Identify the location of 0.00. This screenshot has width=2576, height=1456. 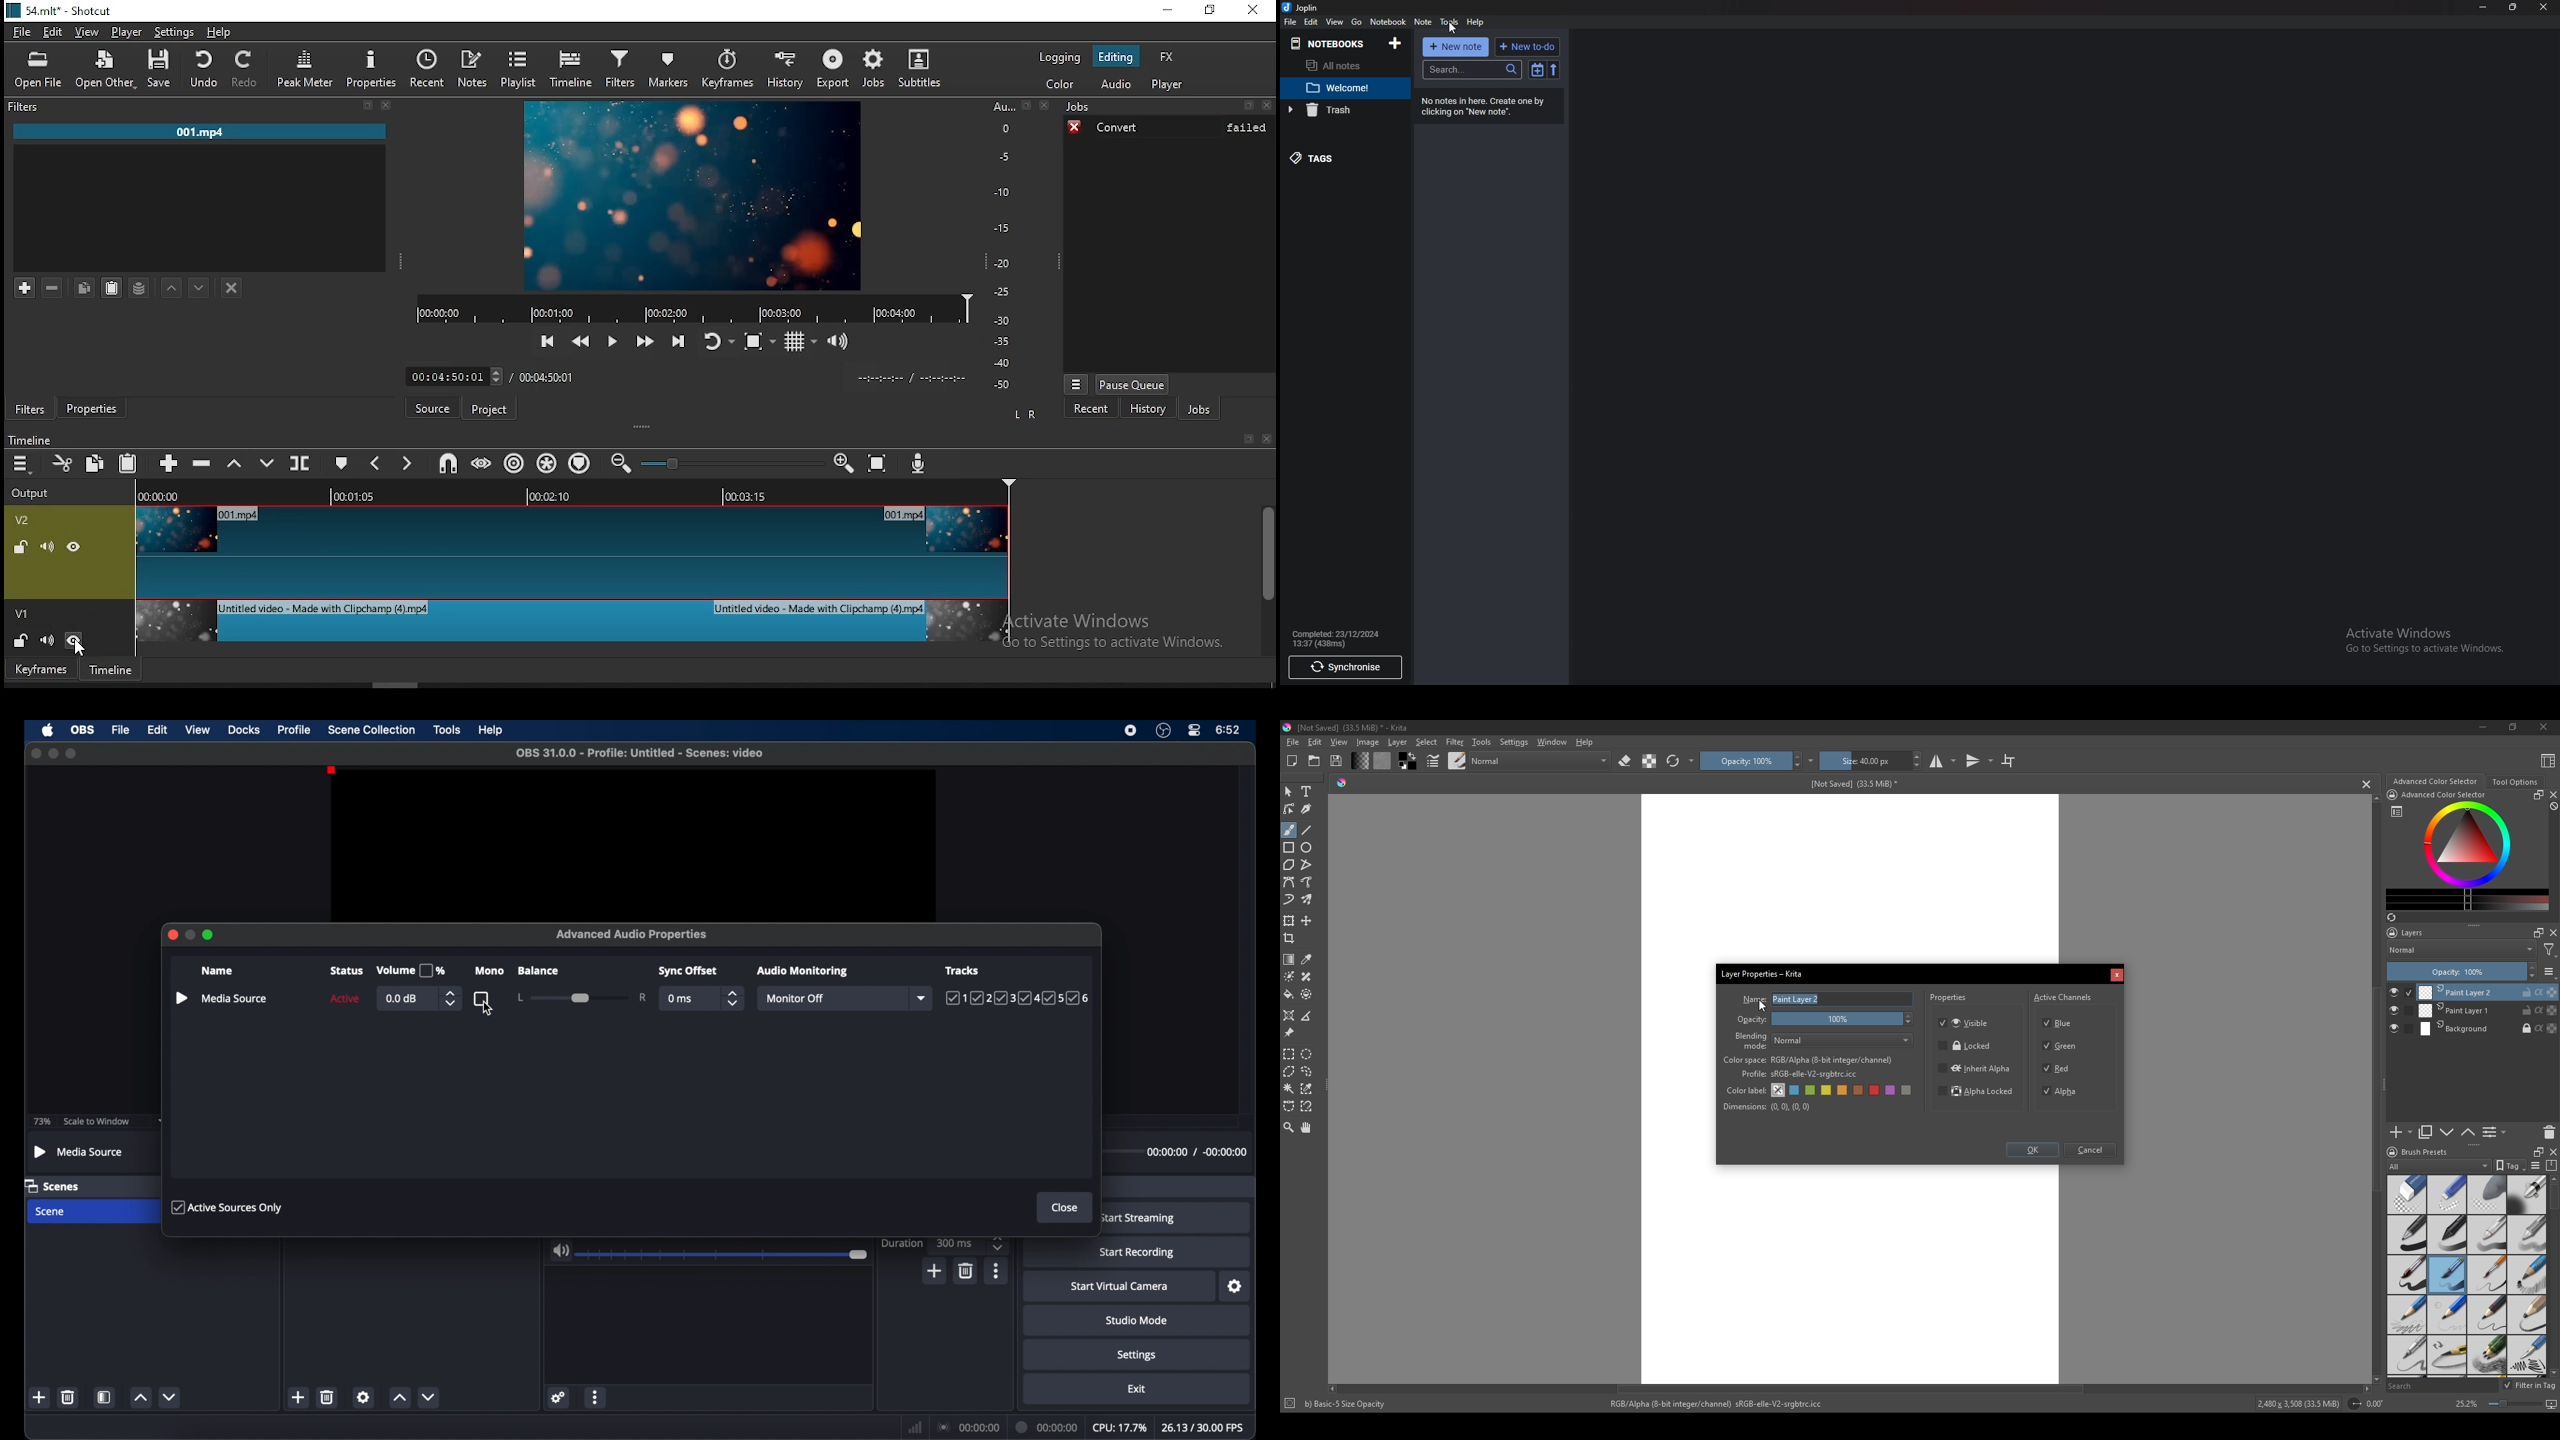
(2379, 1404).